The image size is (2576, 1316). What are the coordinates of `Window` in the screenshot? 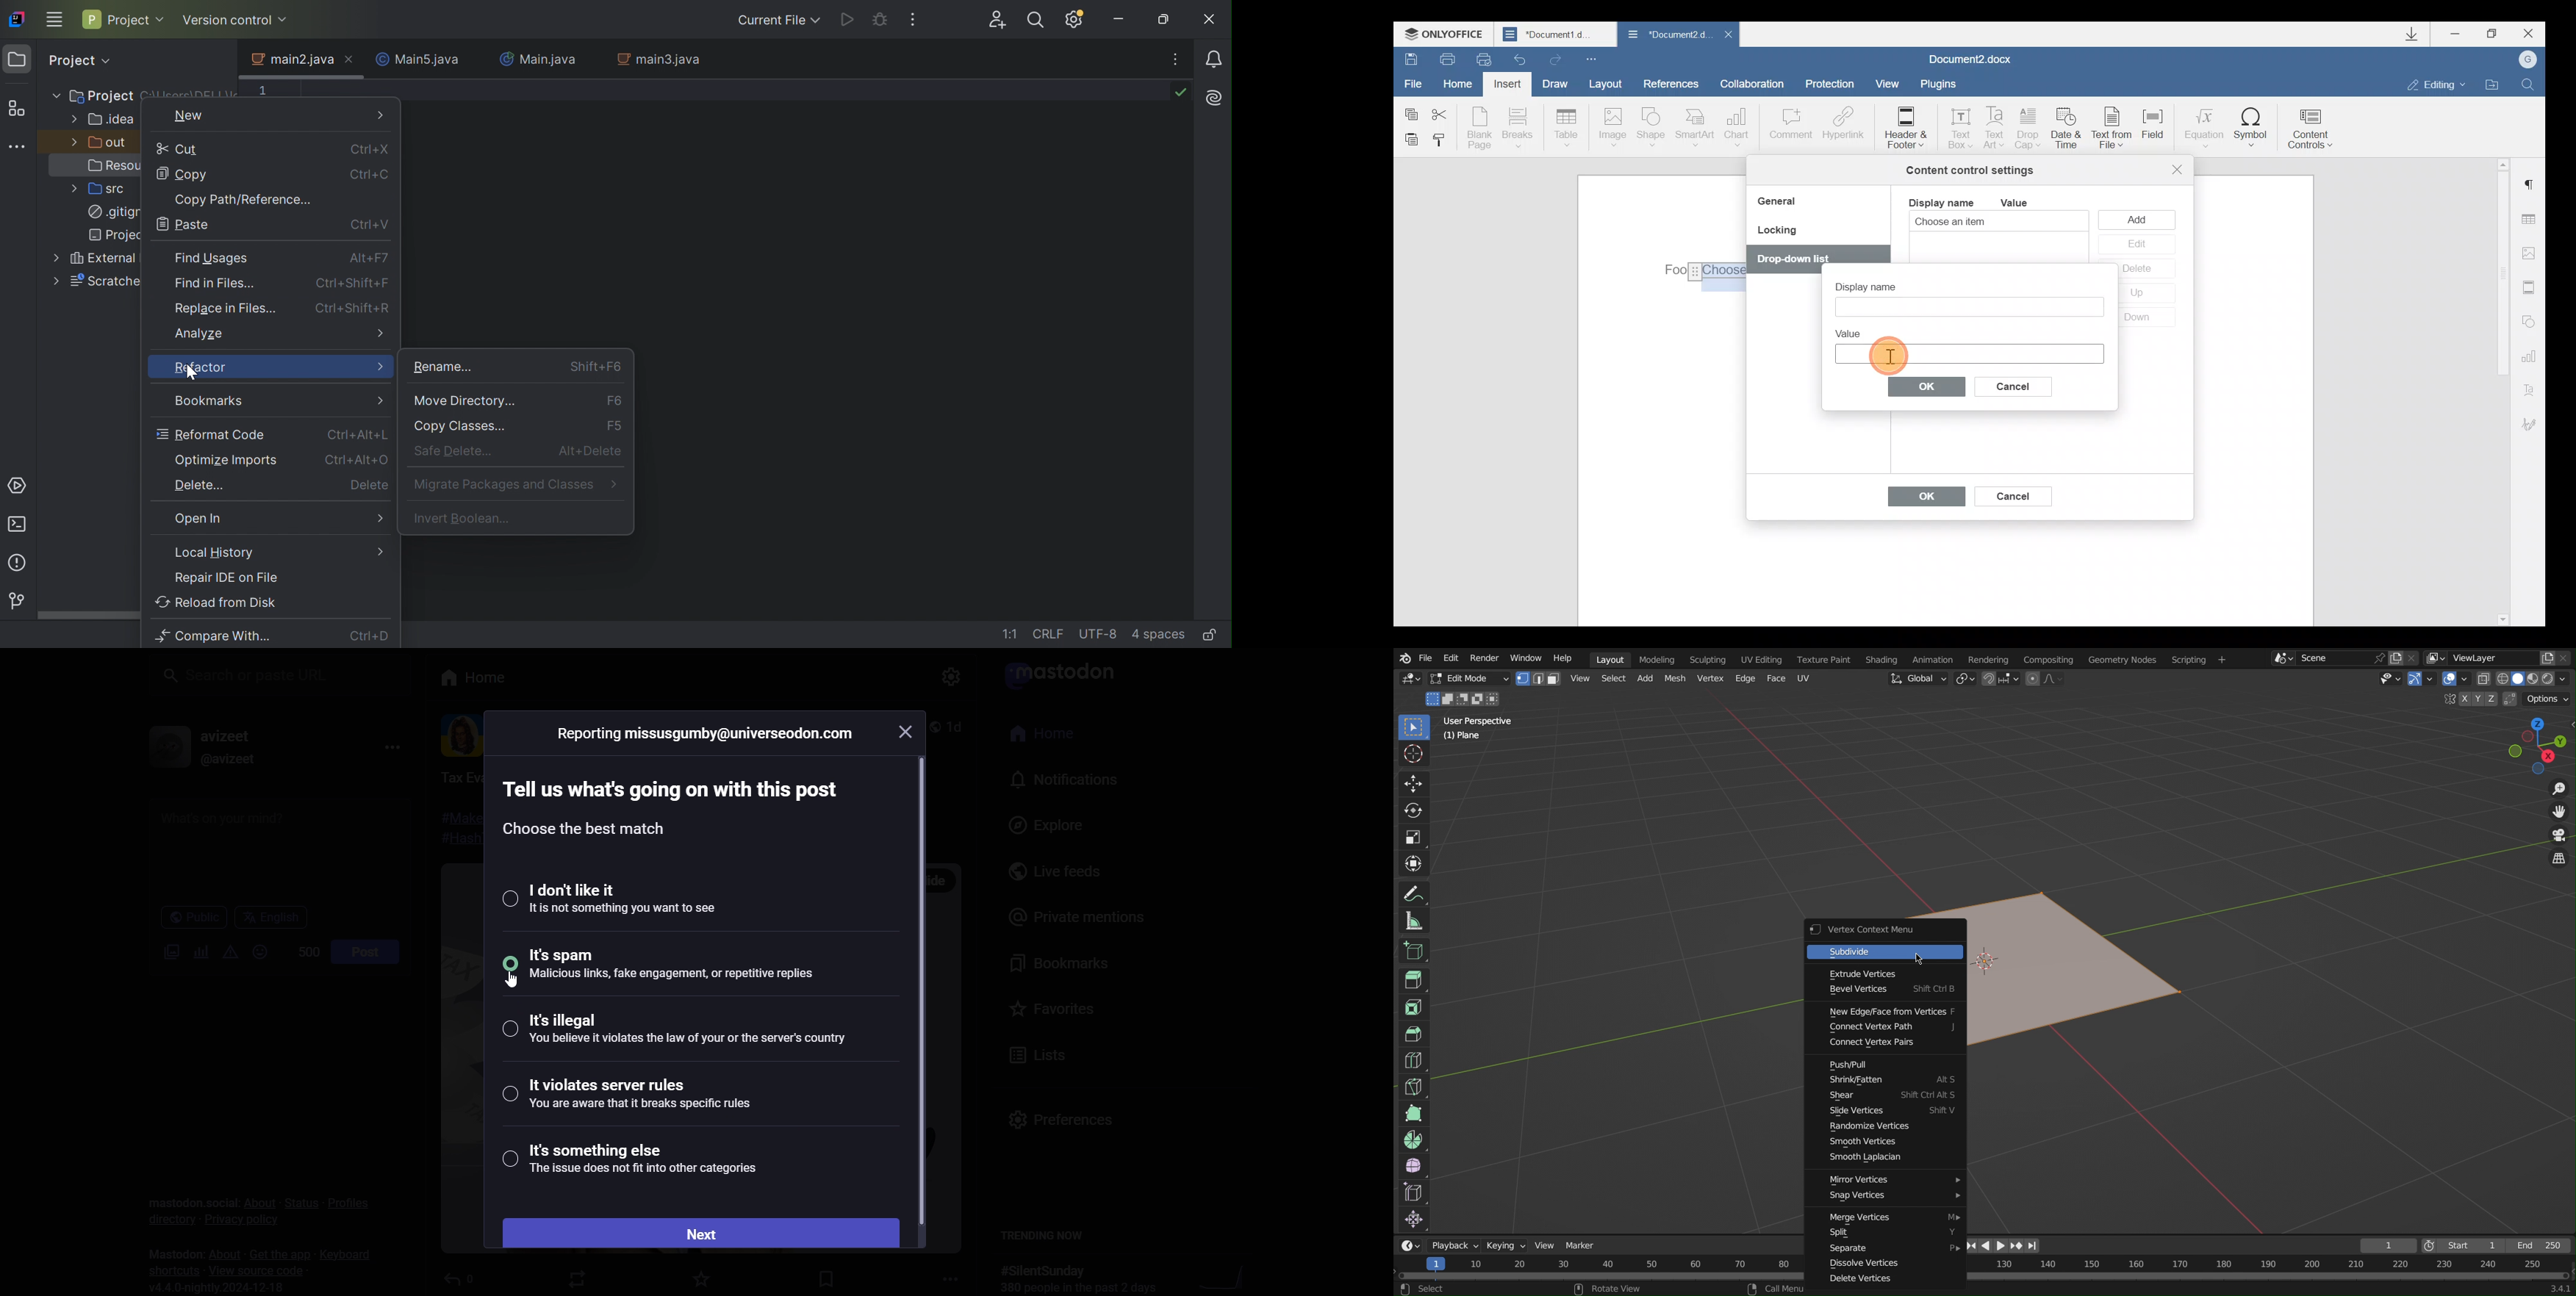 It's located at (1526, 657).